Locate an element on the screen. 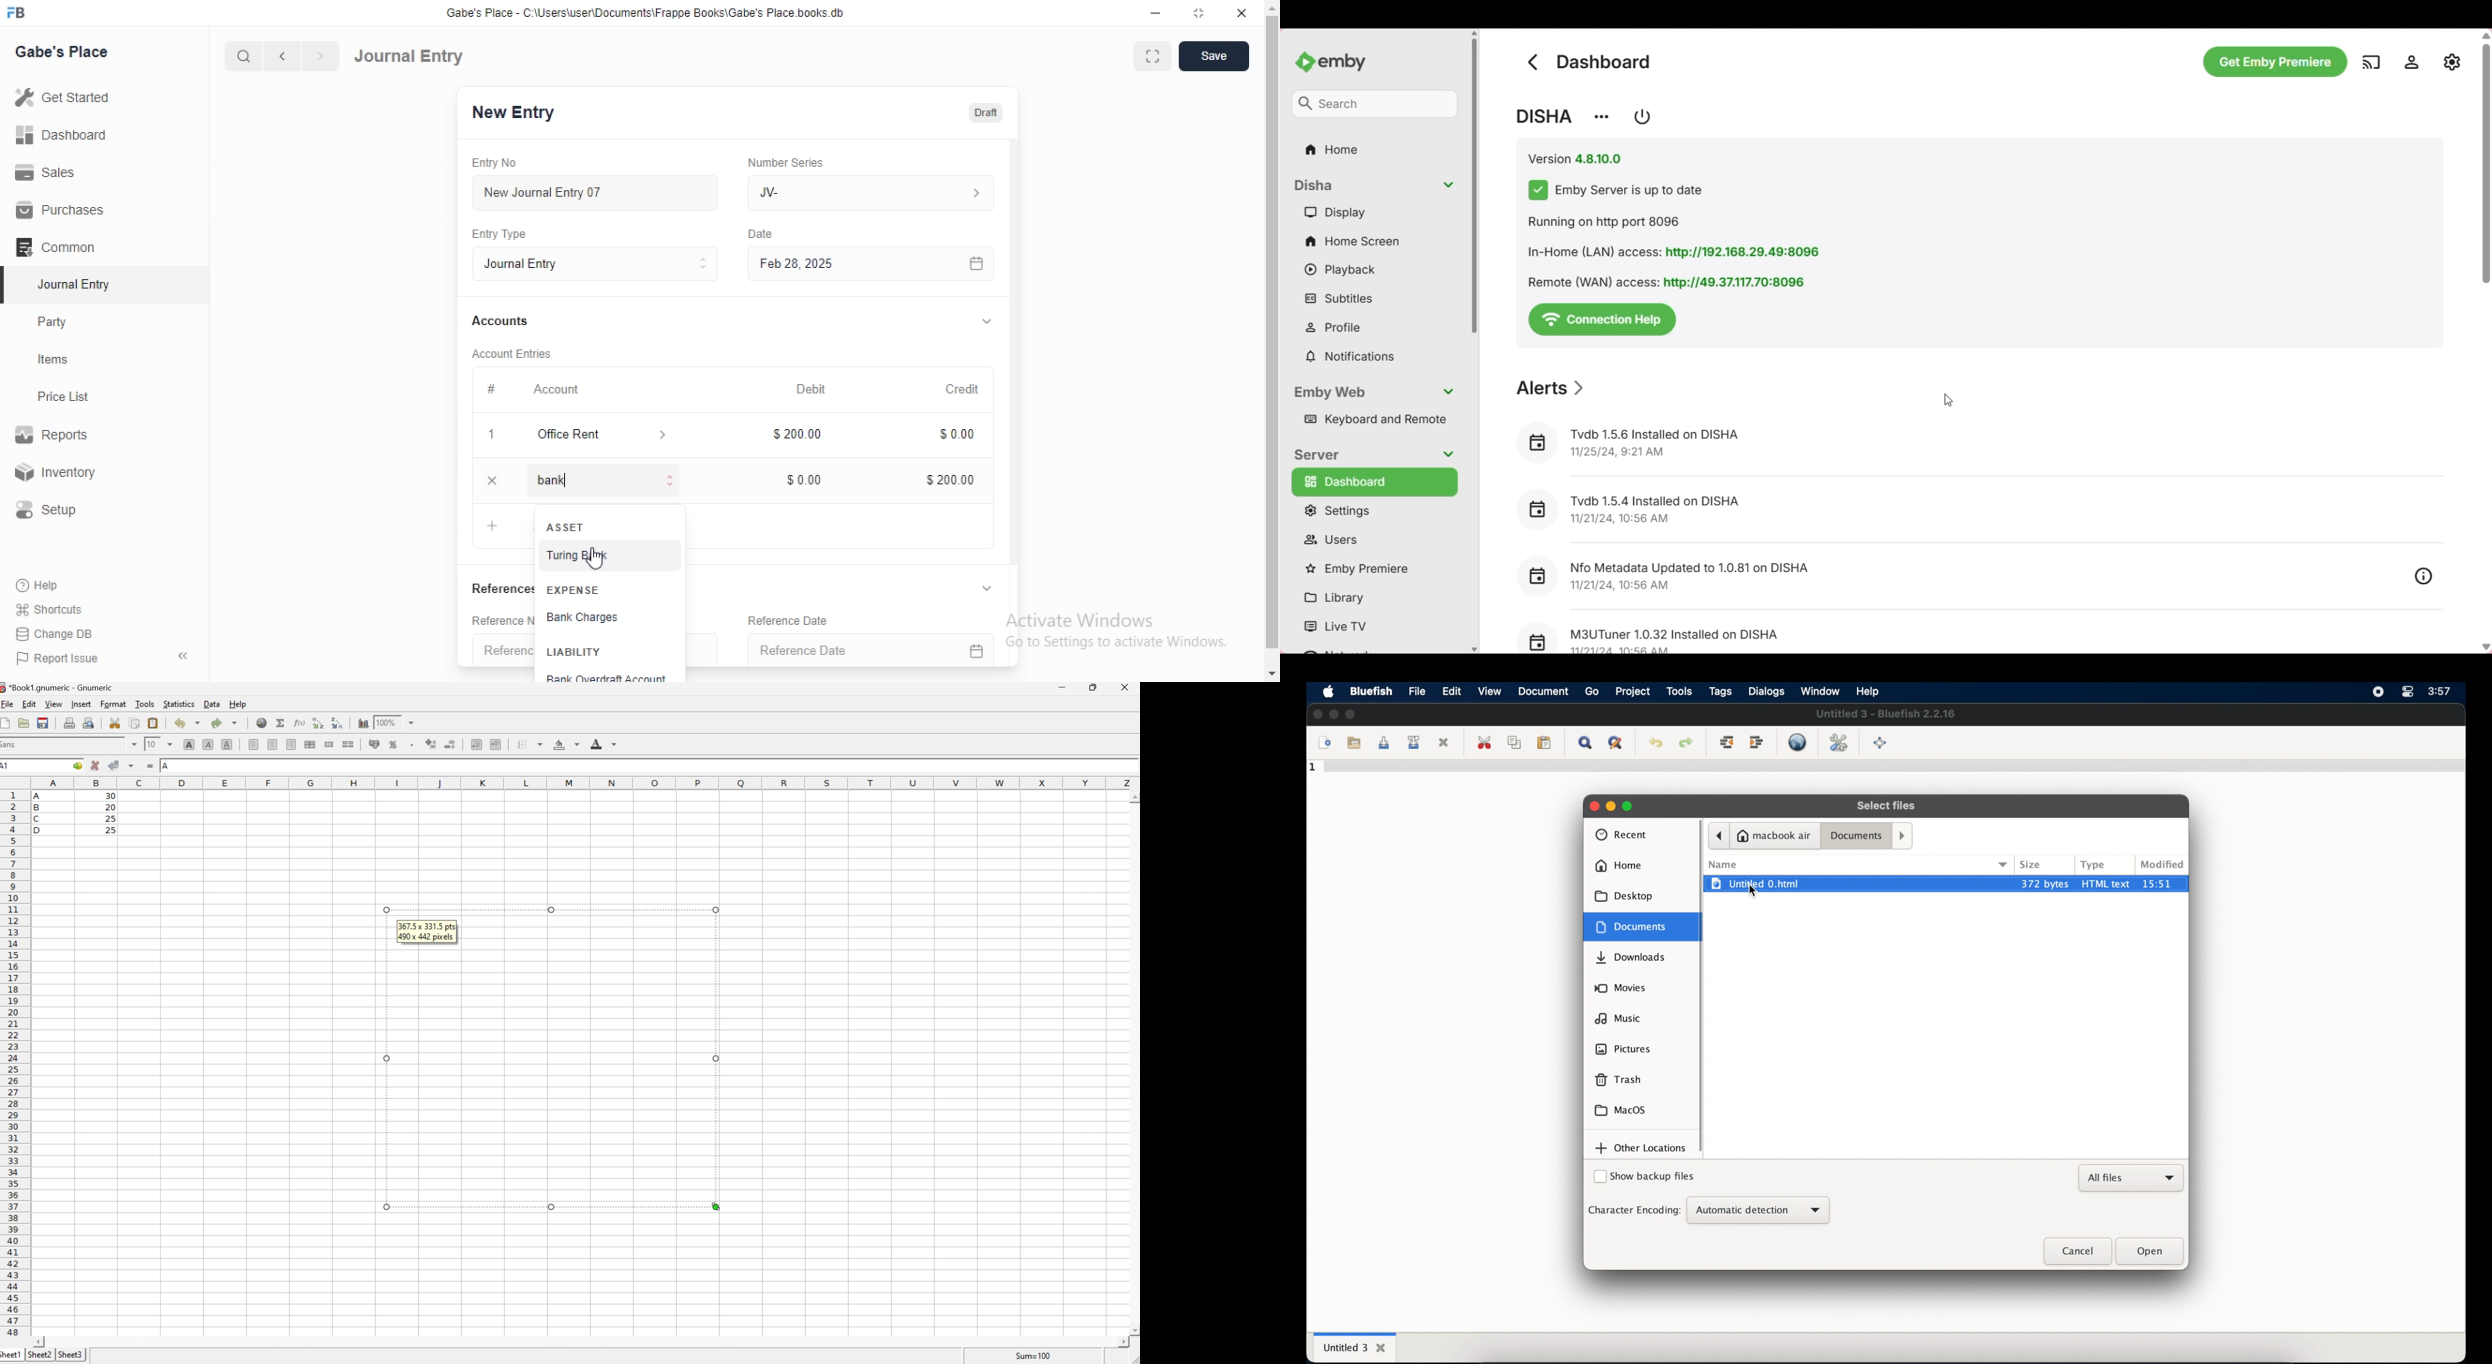  Restore Down is located at coordinates (1096, 687).